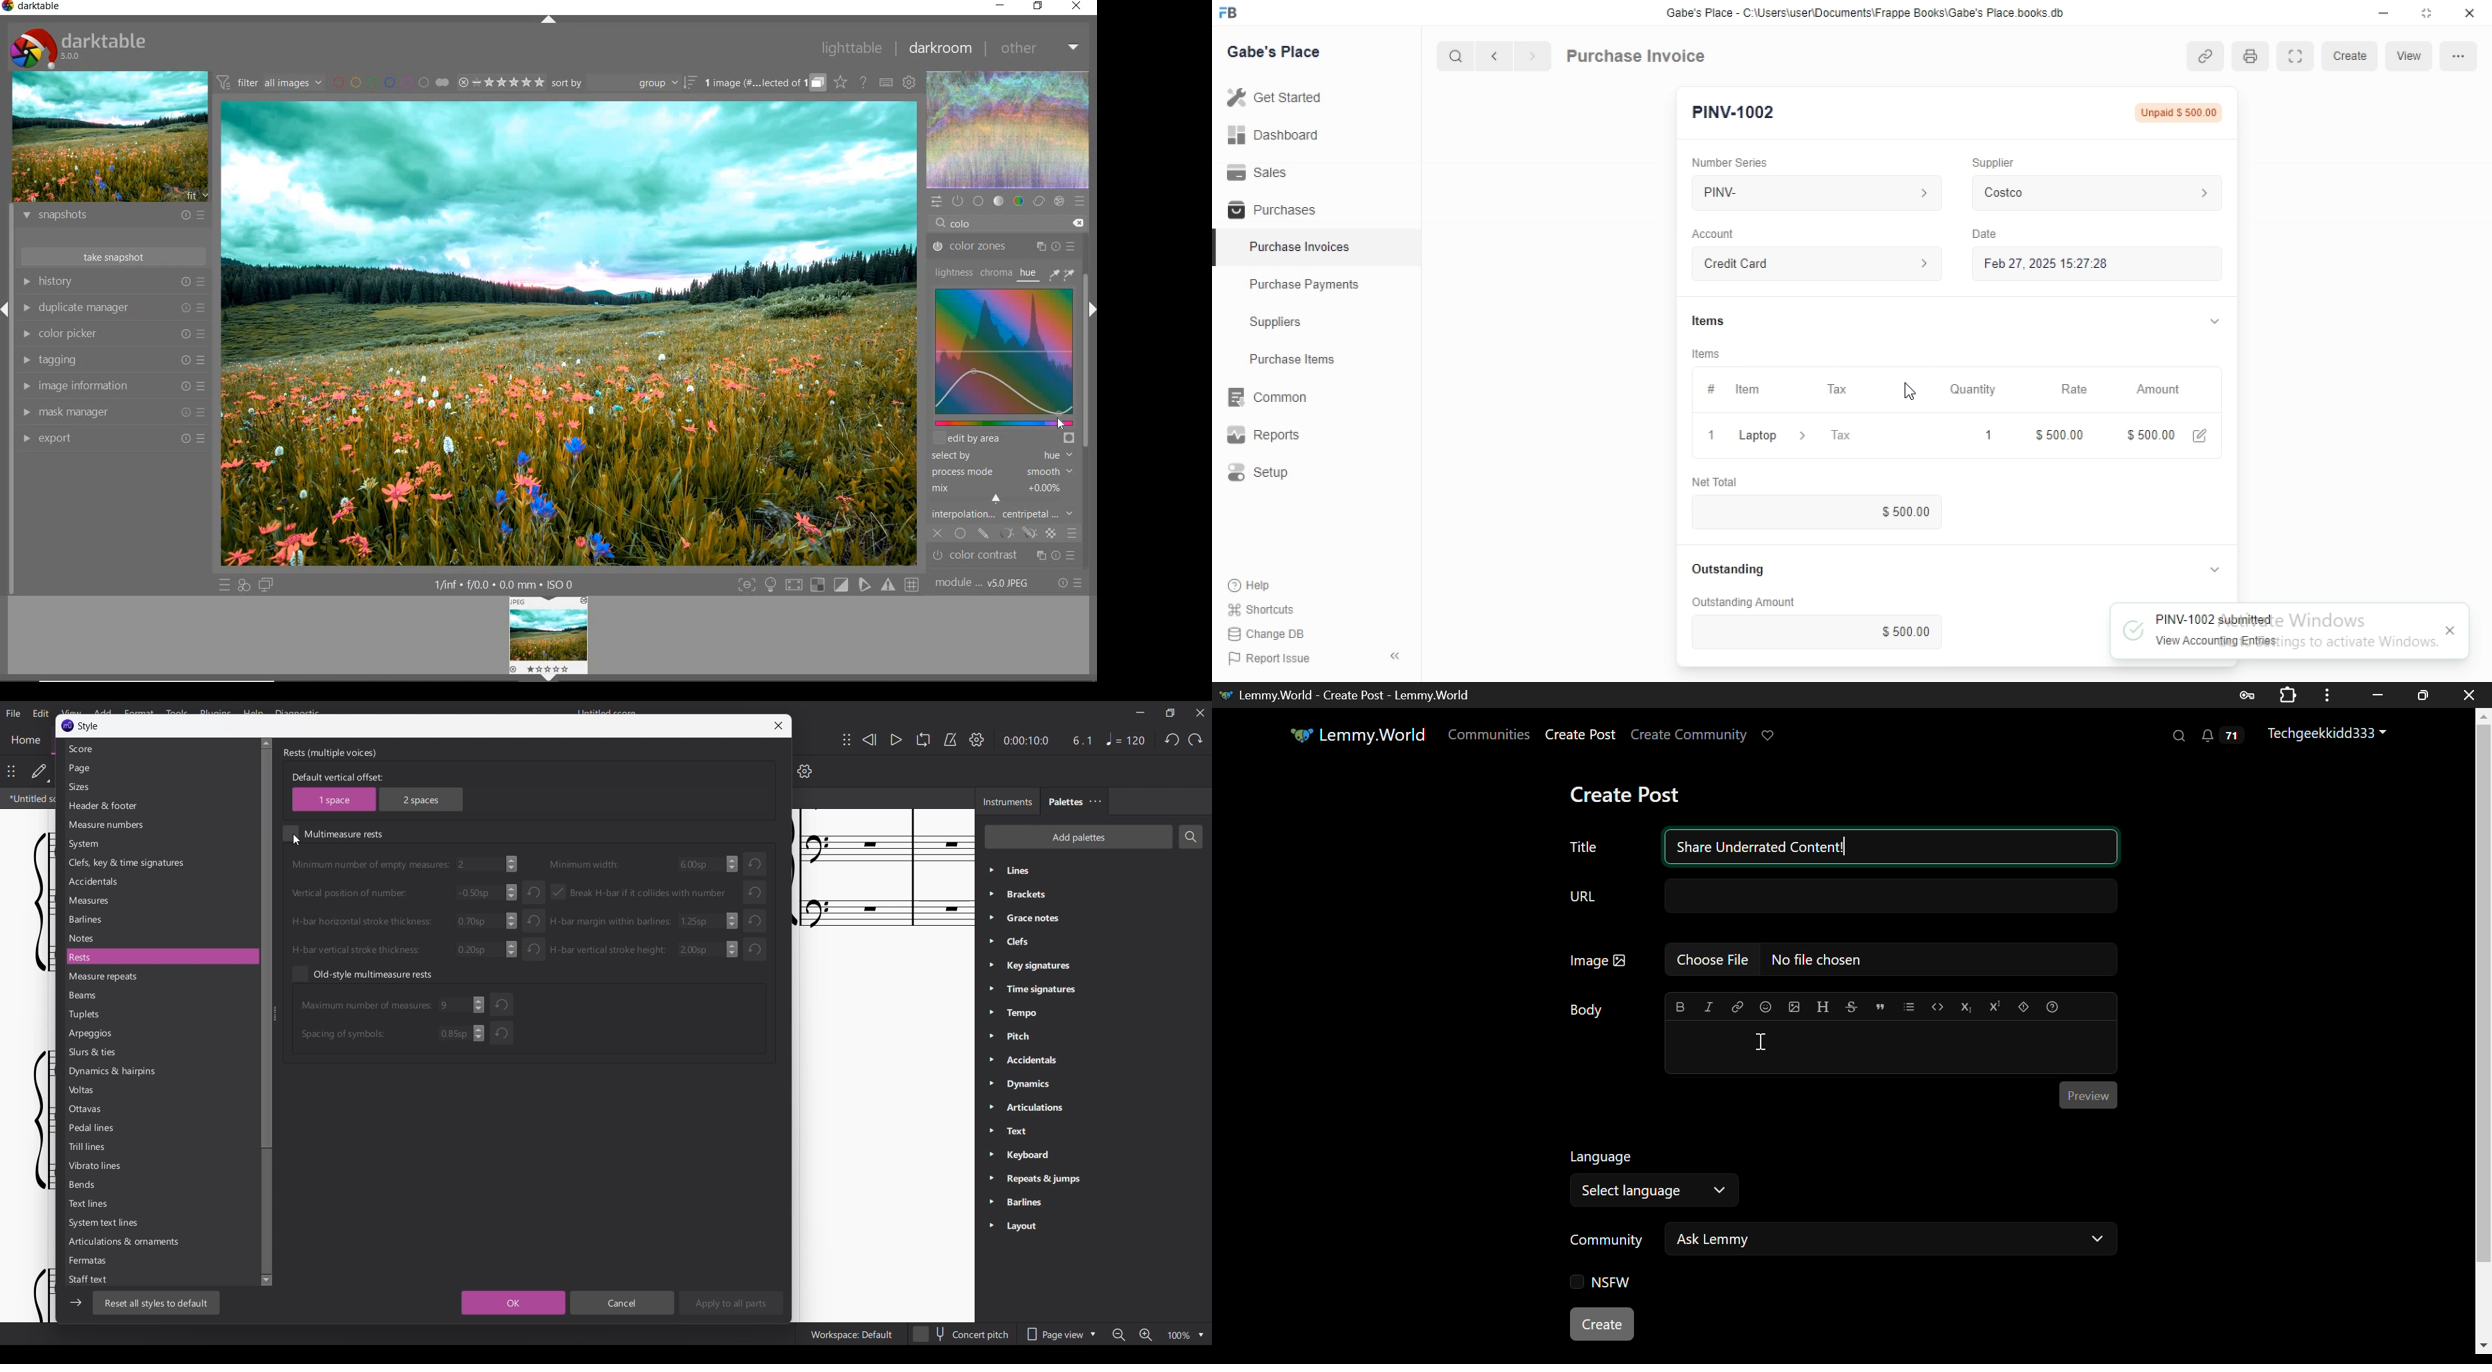  Describe the element at coordinates (1734, 113) in the screenshot. I see `PINV-1002` at that location.